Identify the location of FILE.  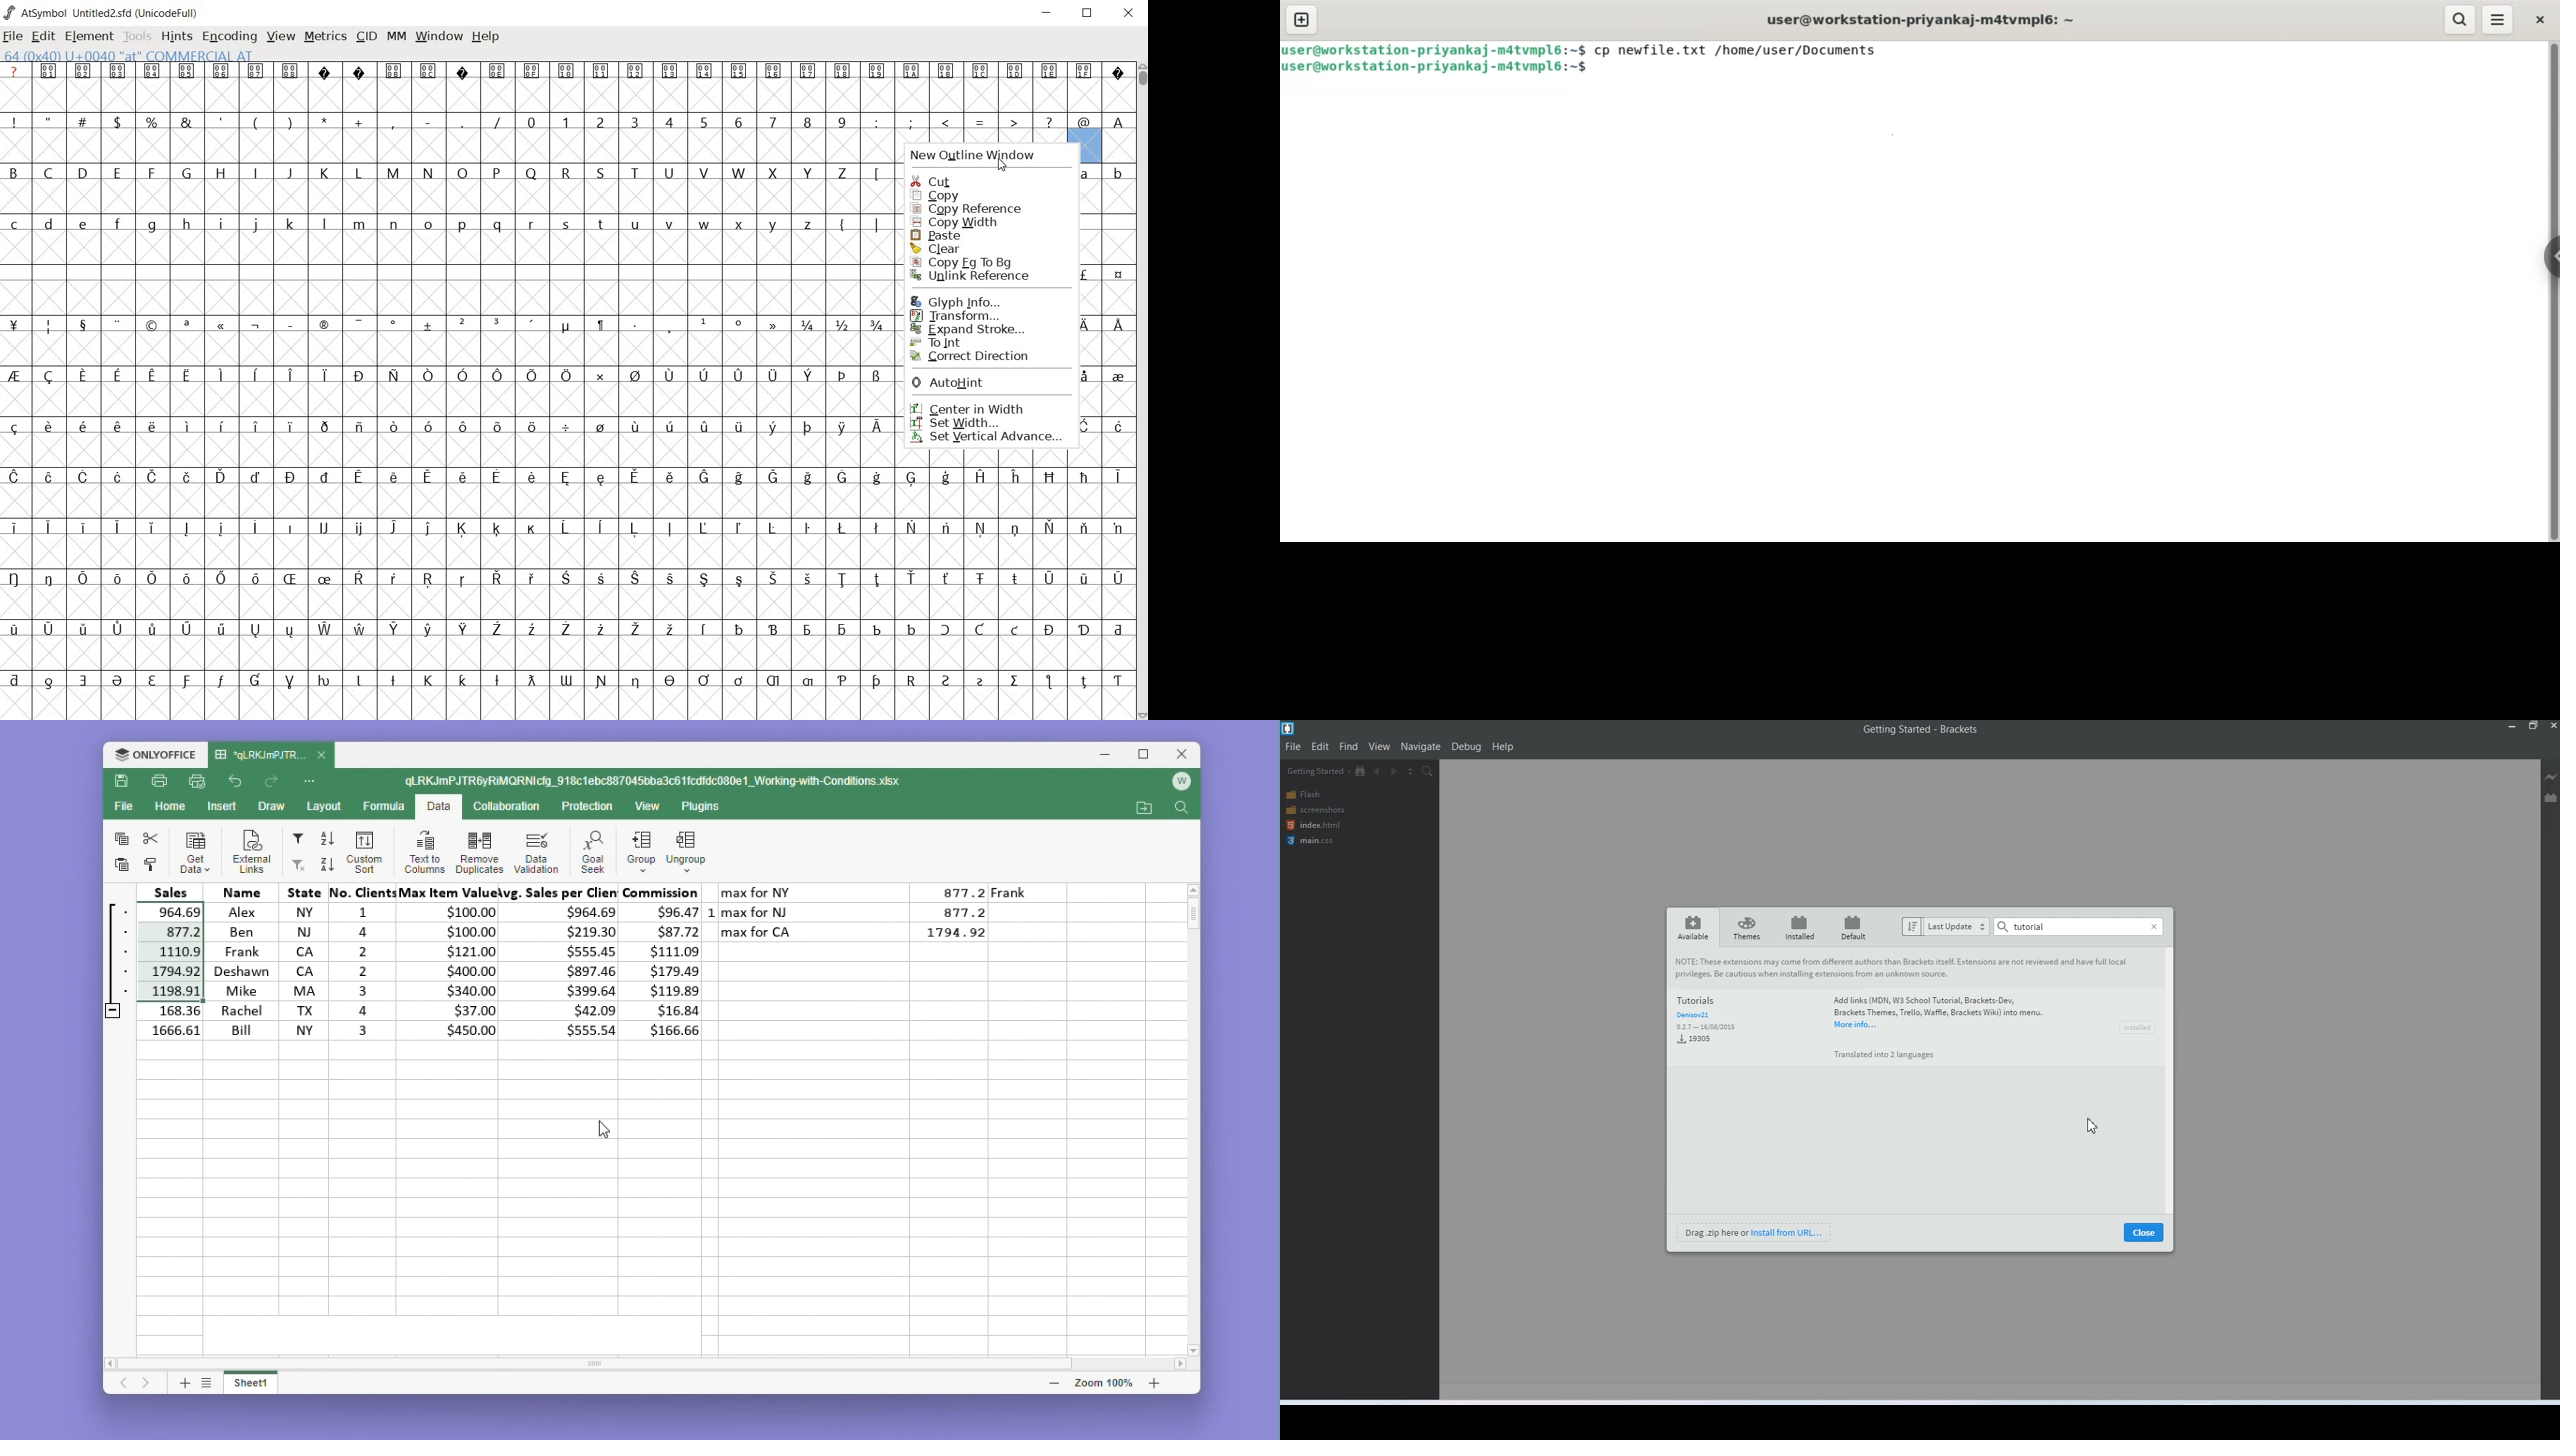
(13, 37).